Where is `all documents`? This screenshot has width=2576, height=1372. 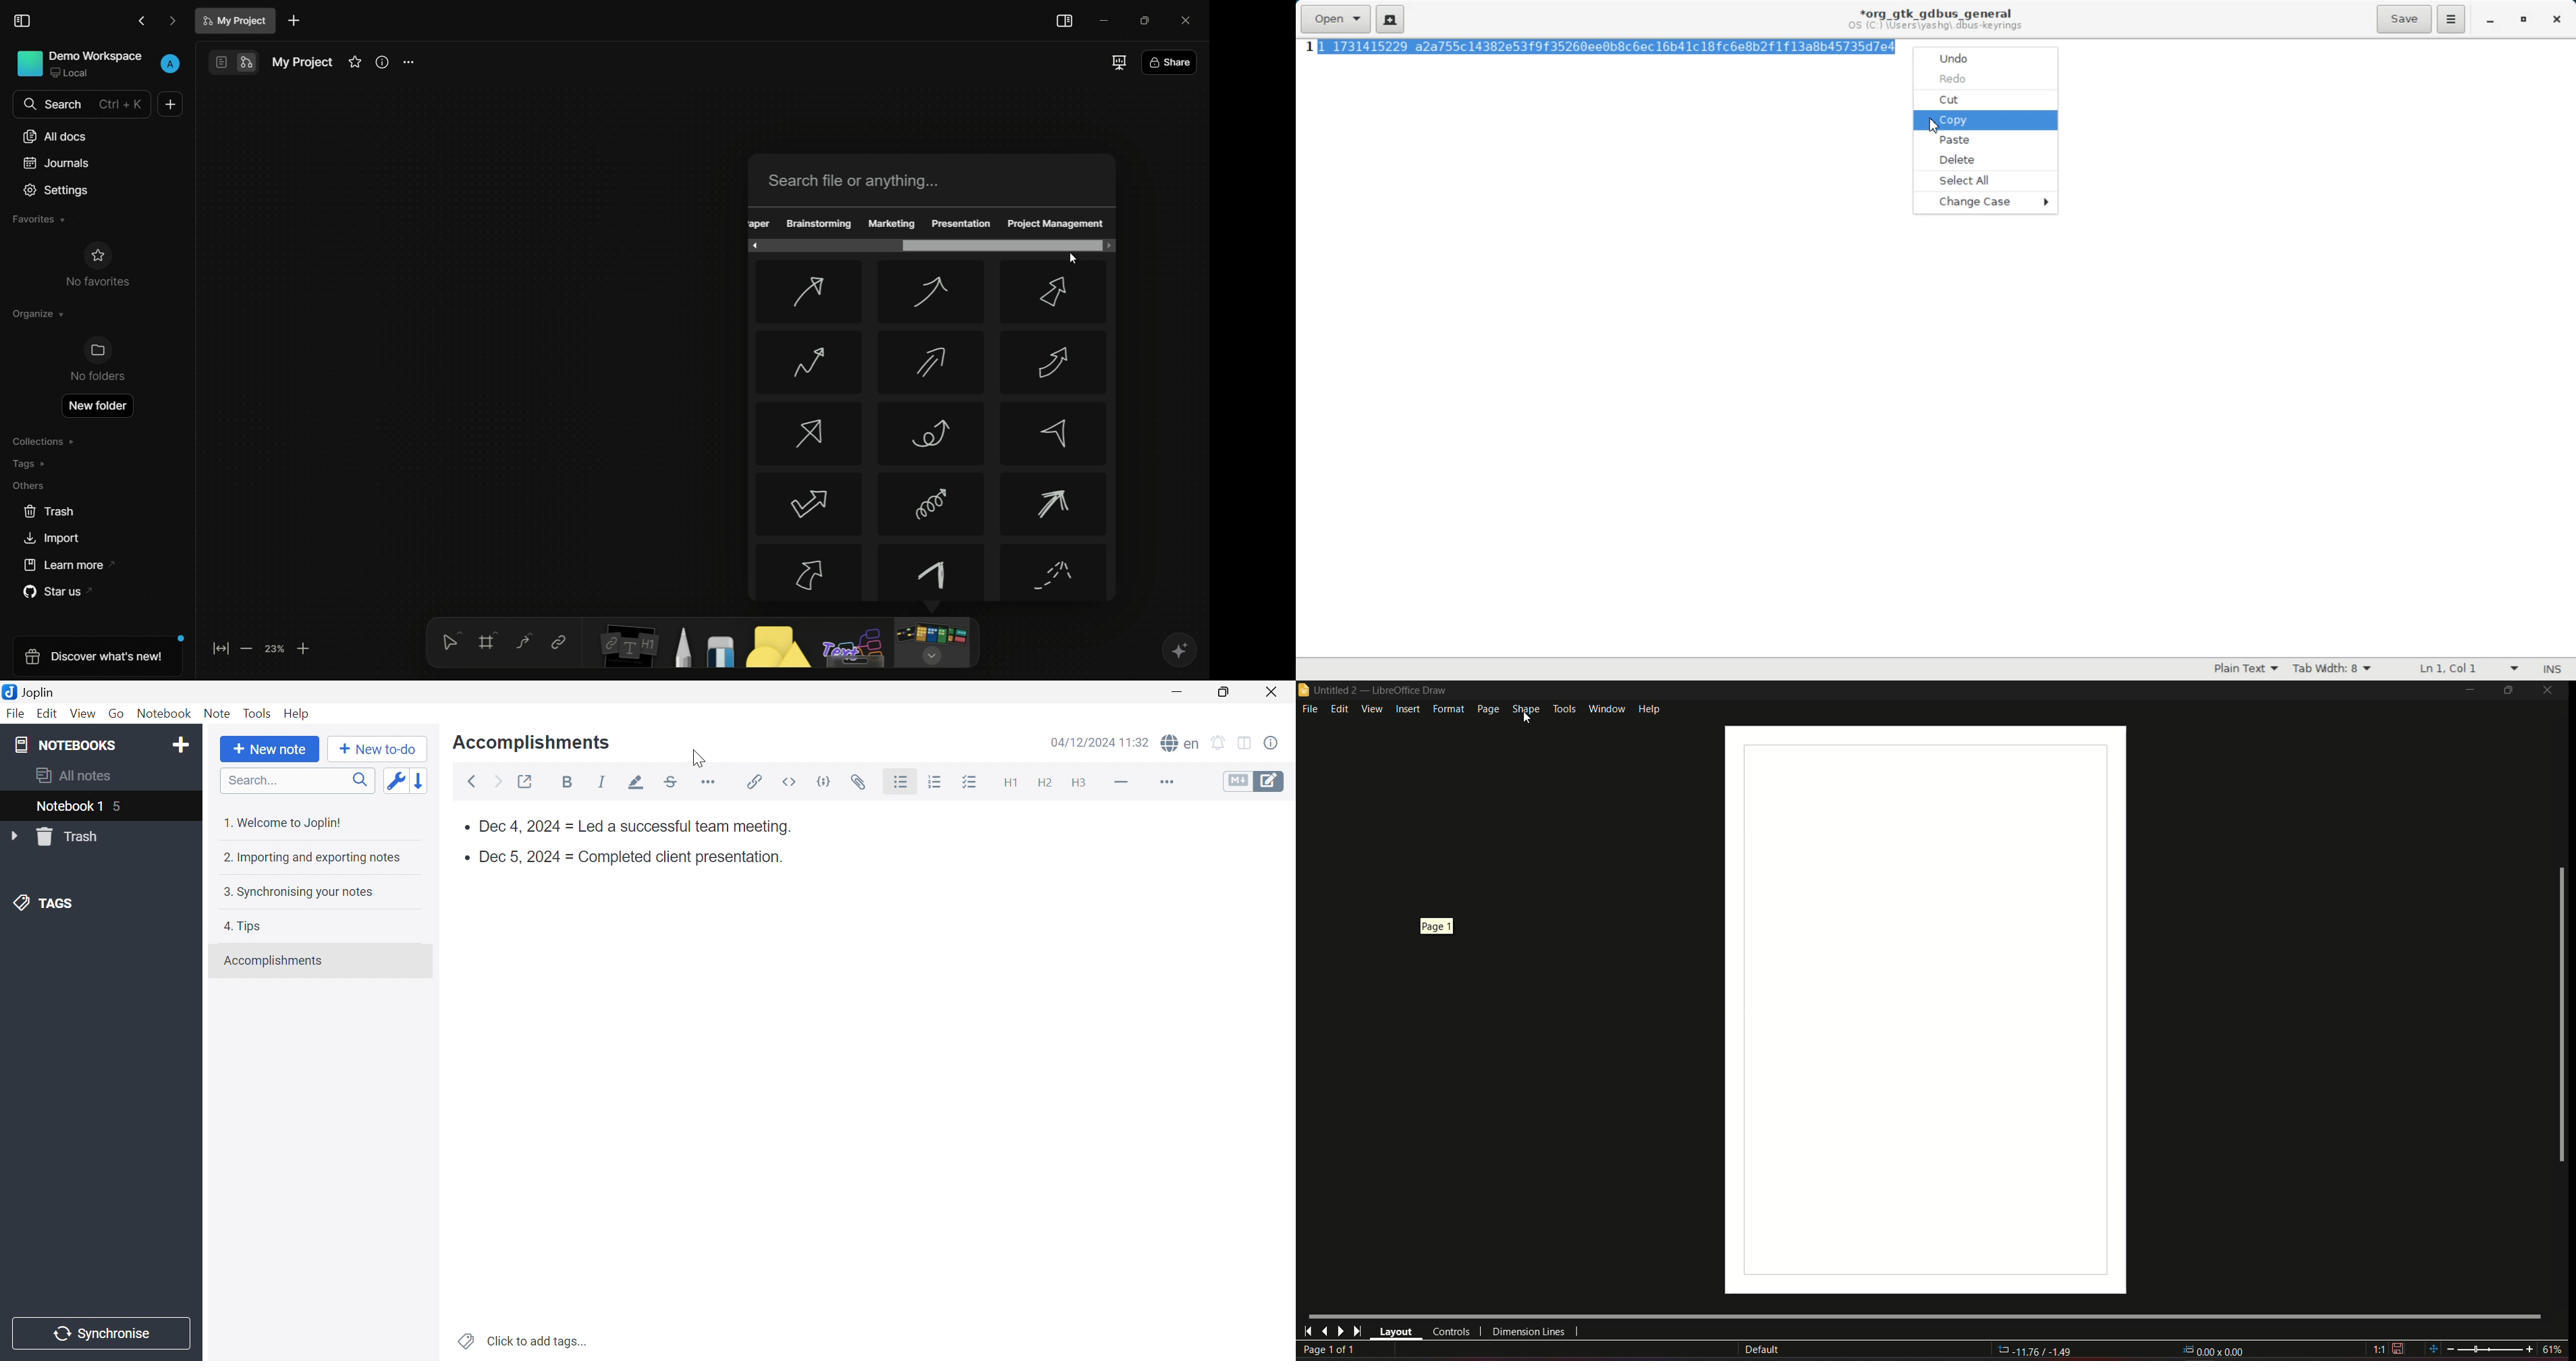 all documents is located at coordinates (56, 136).